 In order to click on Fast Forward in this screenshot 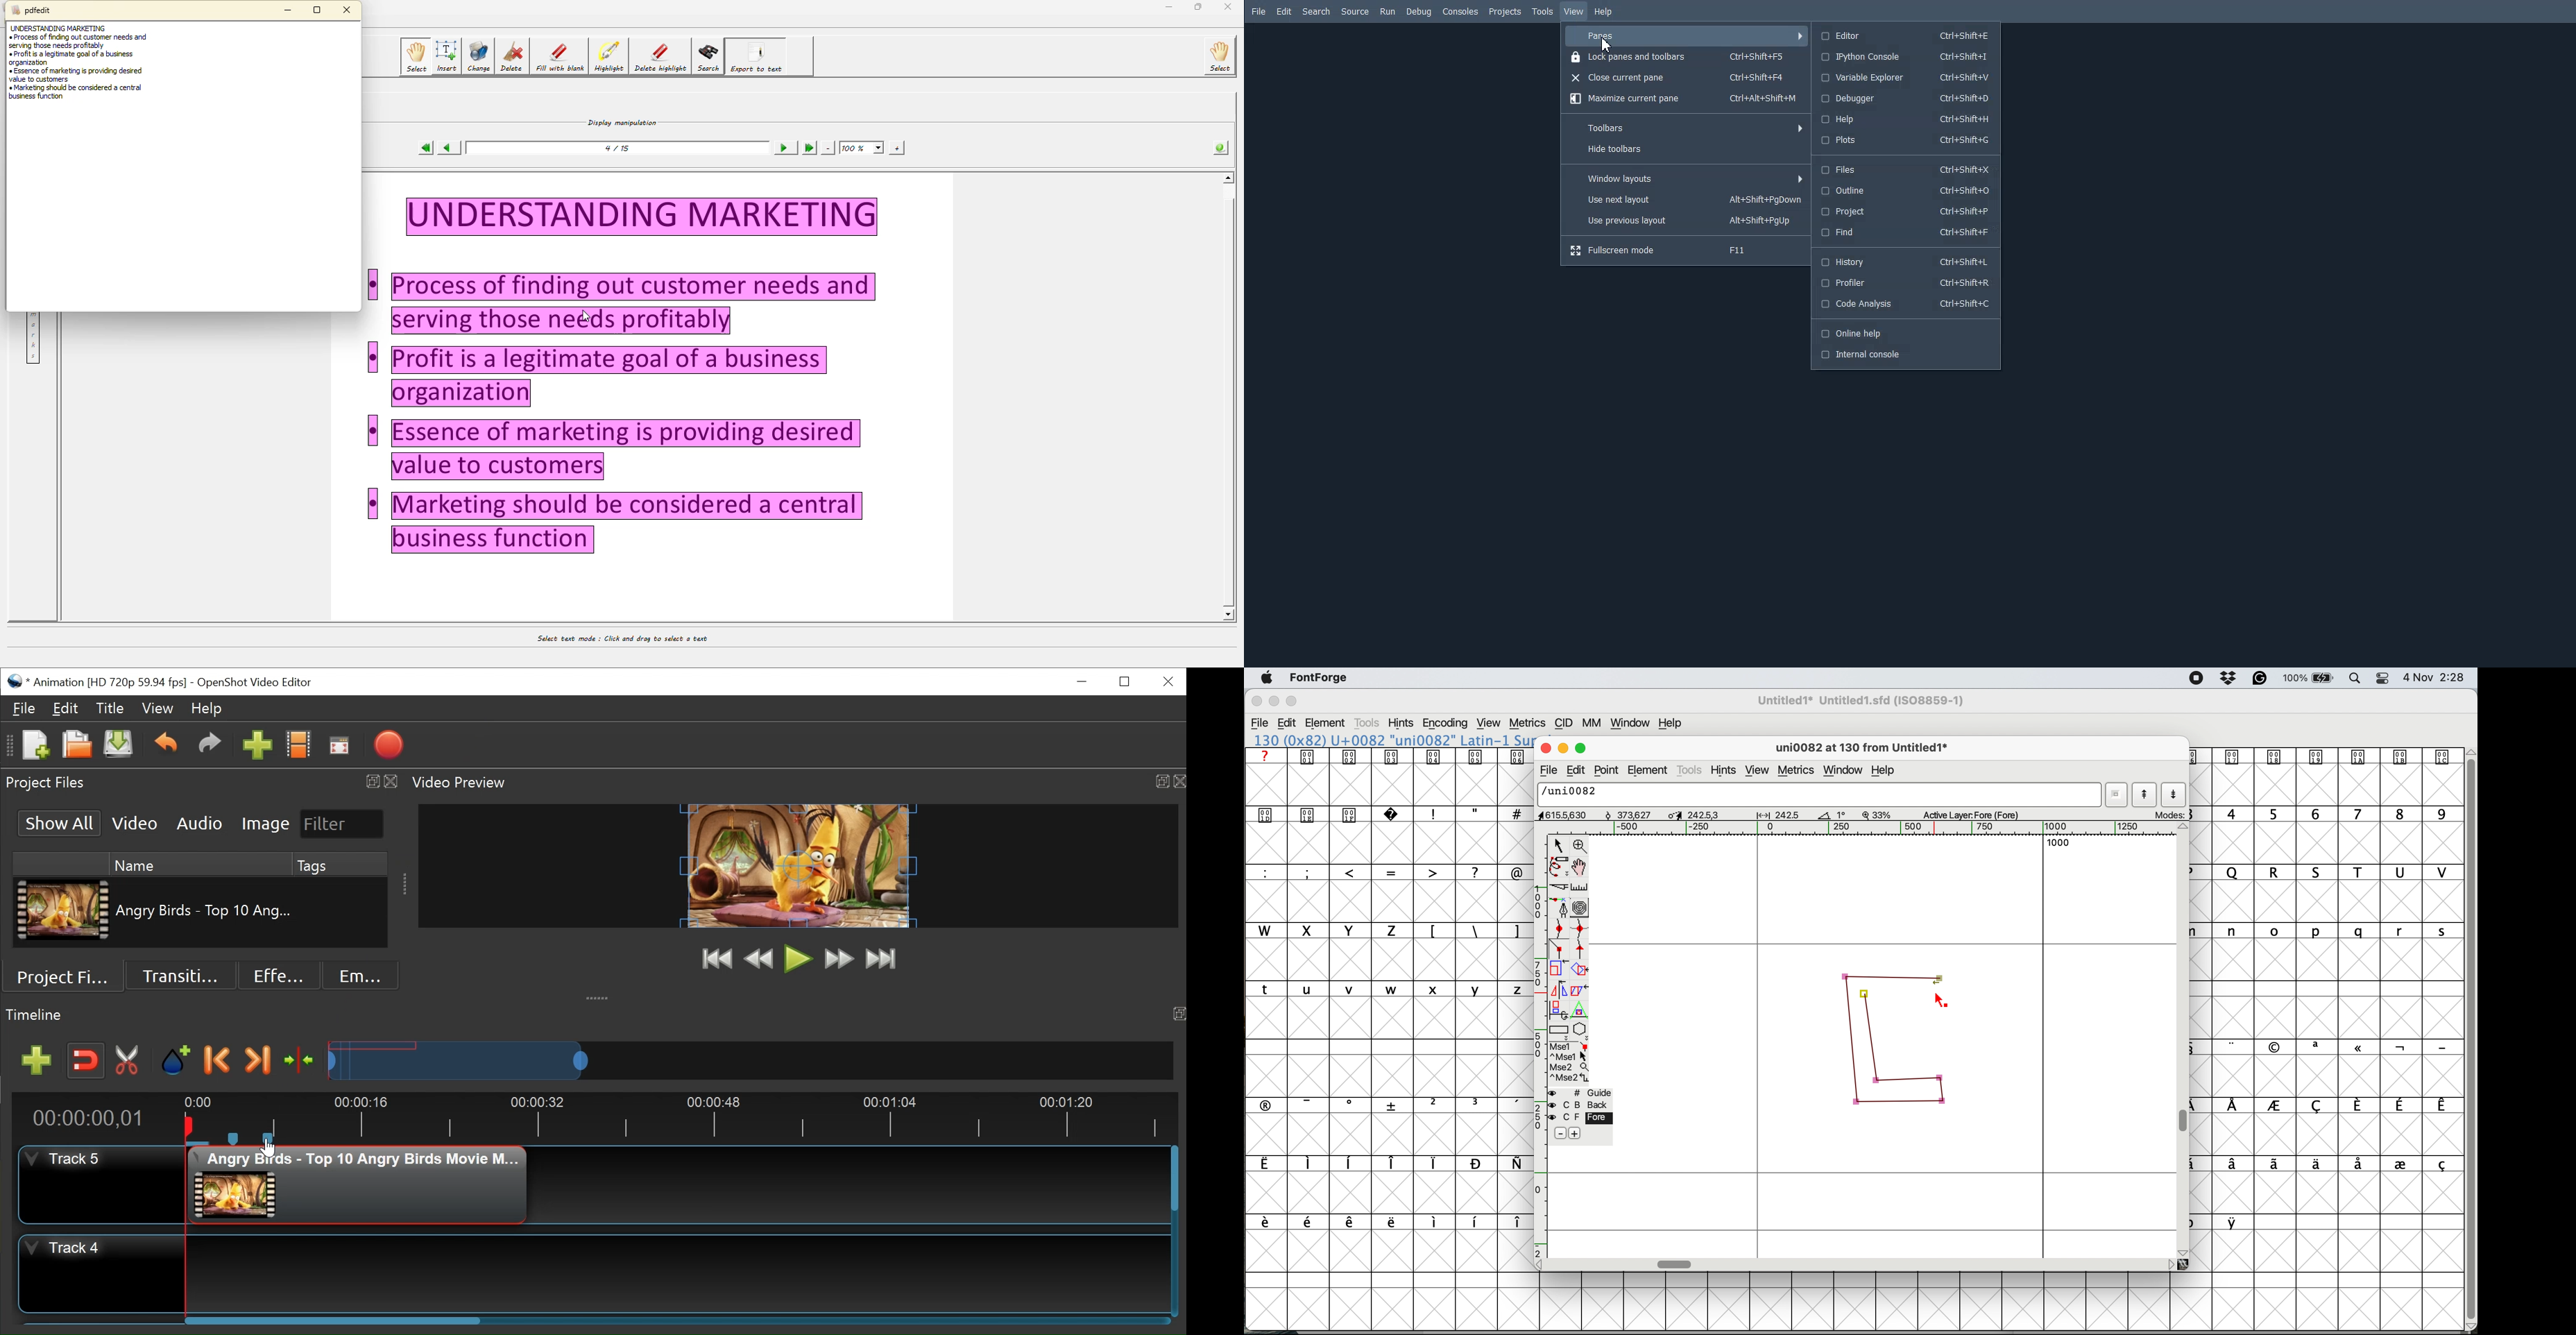, I will do `click(839, 959)`.